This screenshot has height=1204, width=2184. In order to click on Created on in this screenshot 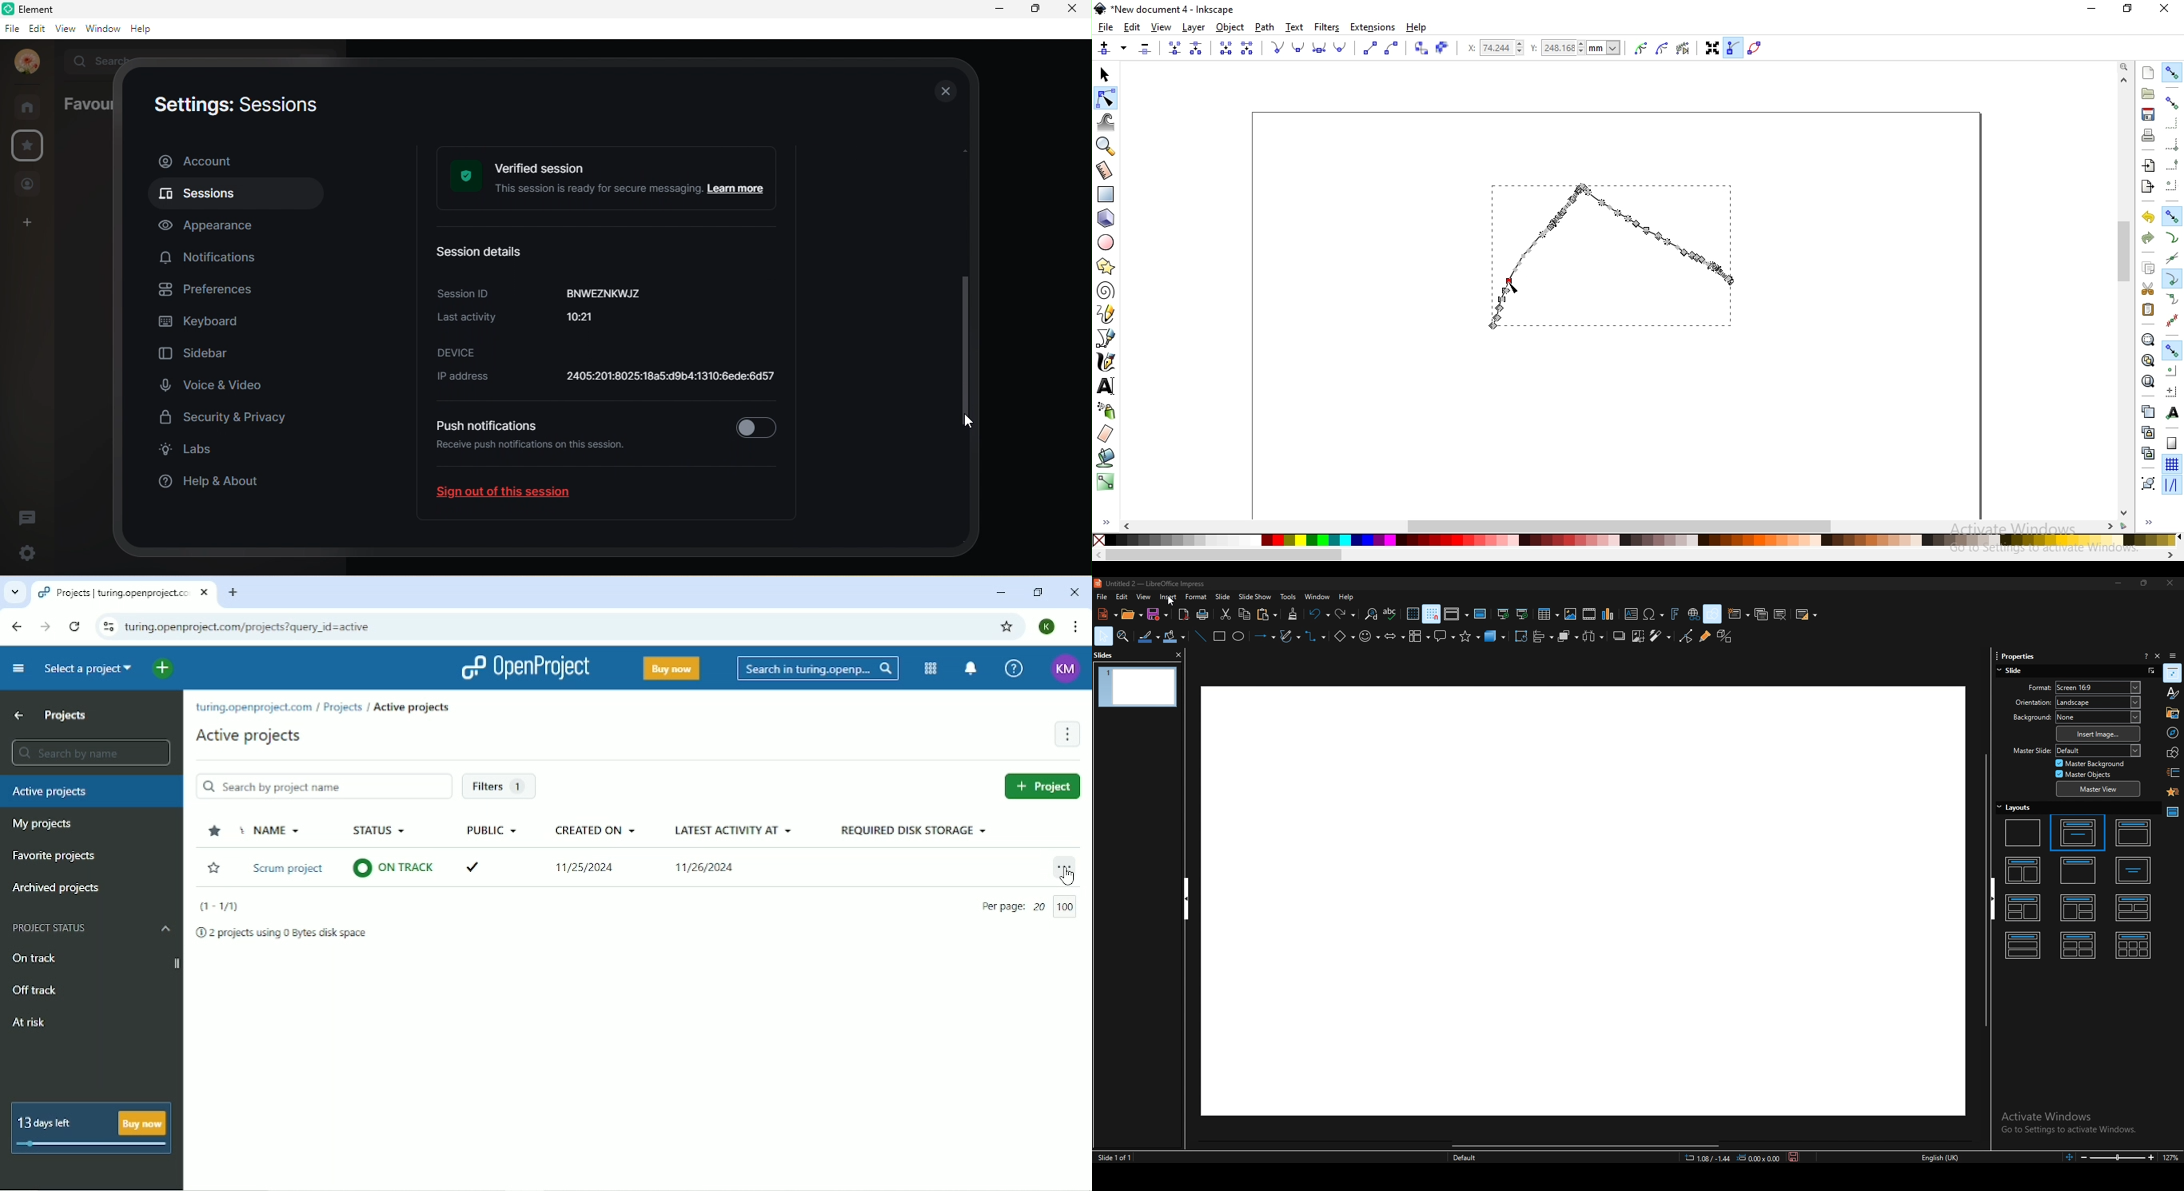, I will do `click(596, 830)`.